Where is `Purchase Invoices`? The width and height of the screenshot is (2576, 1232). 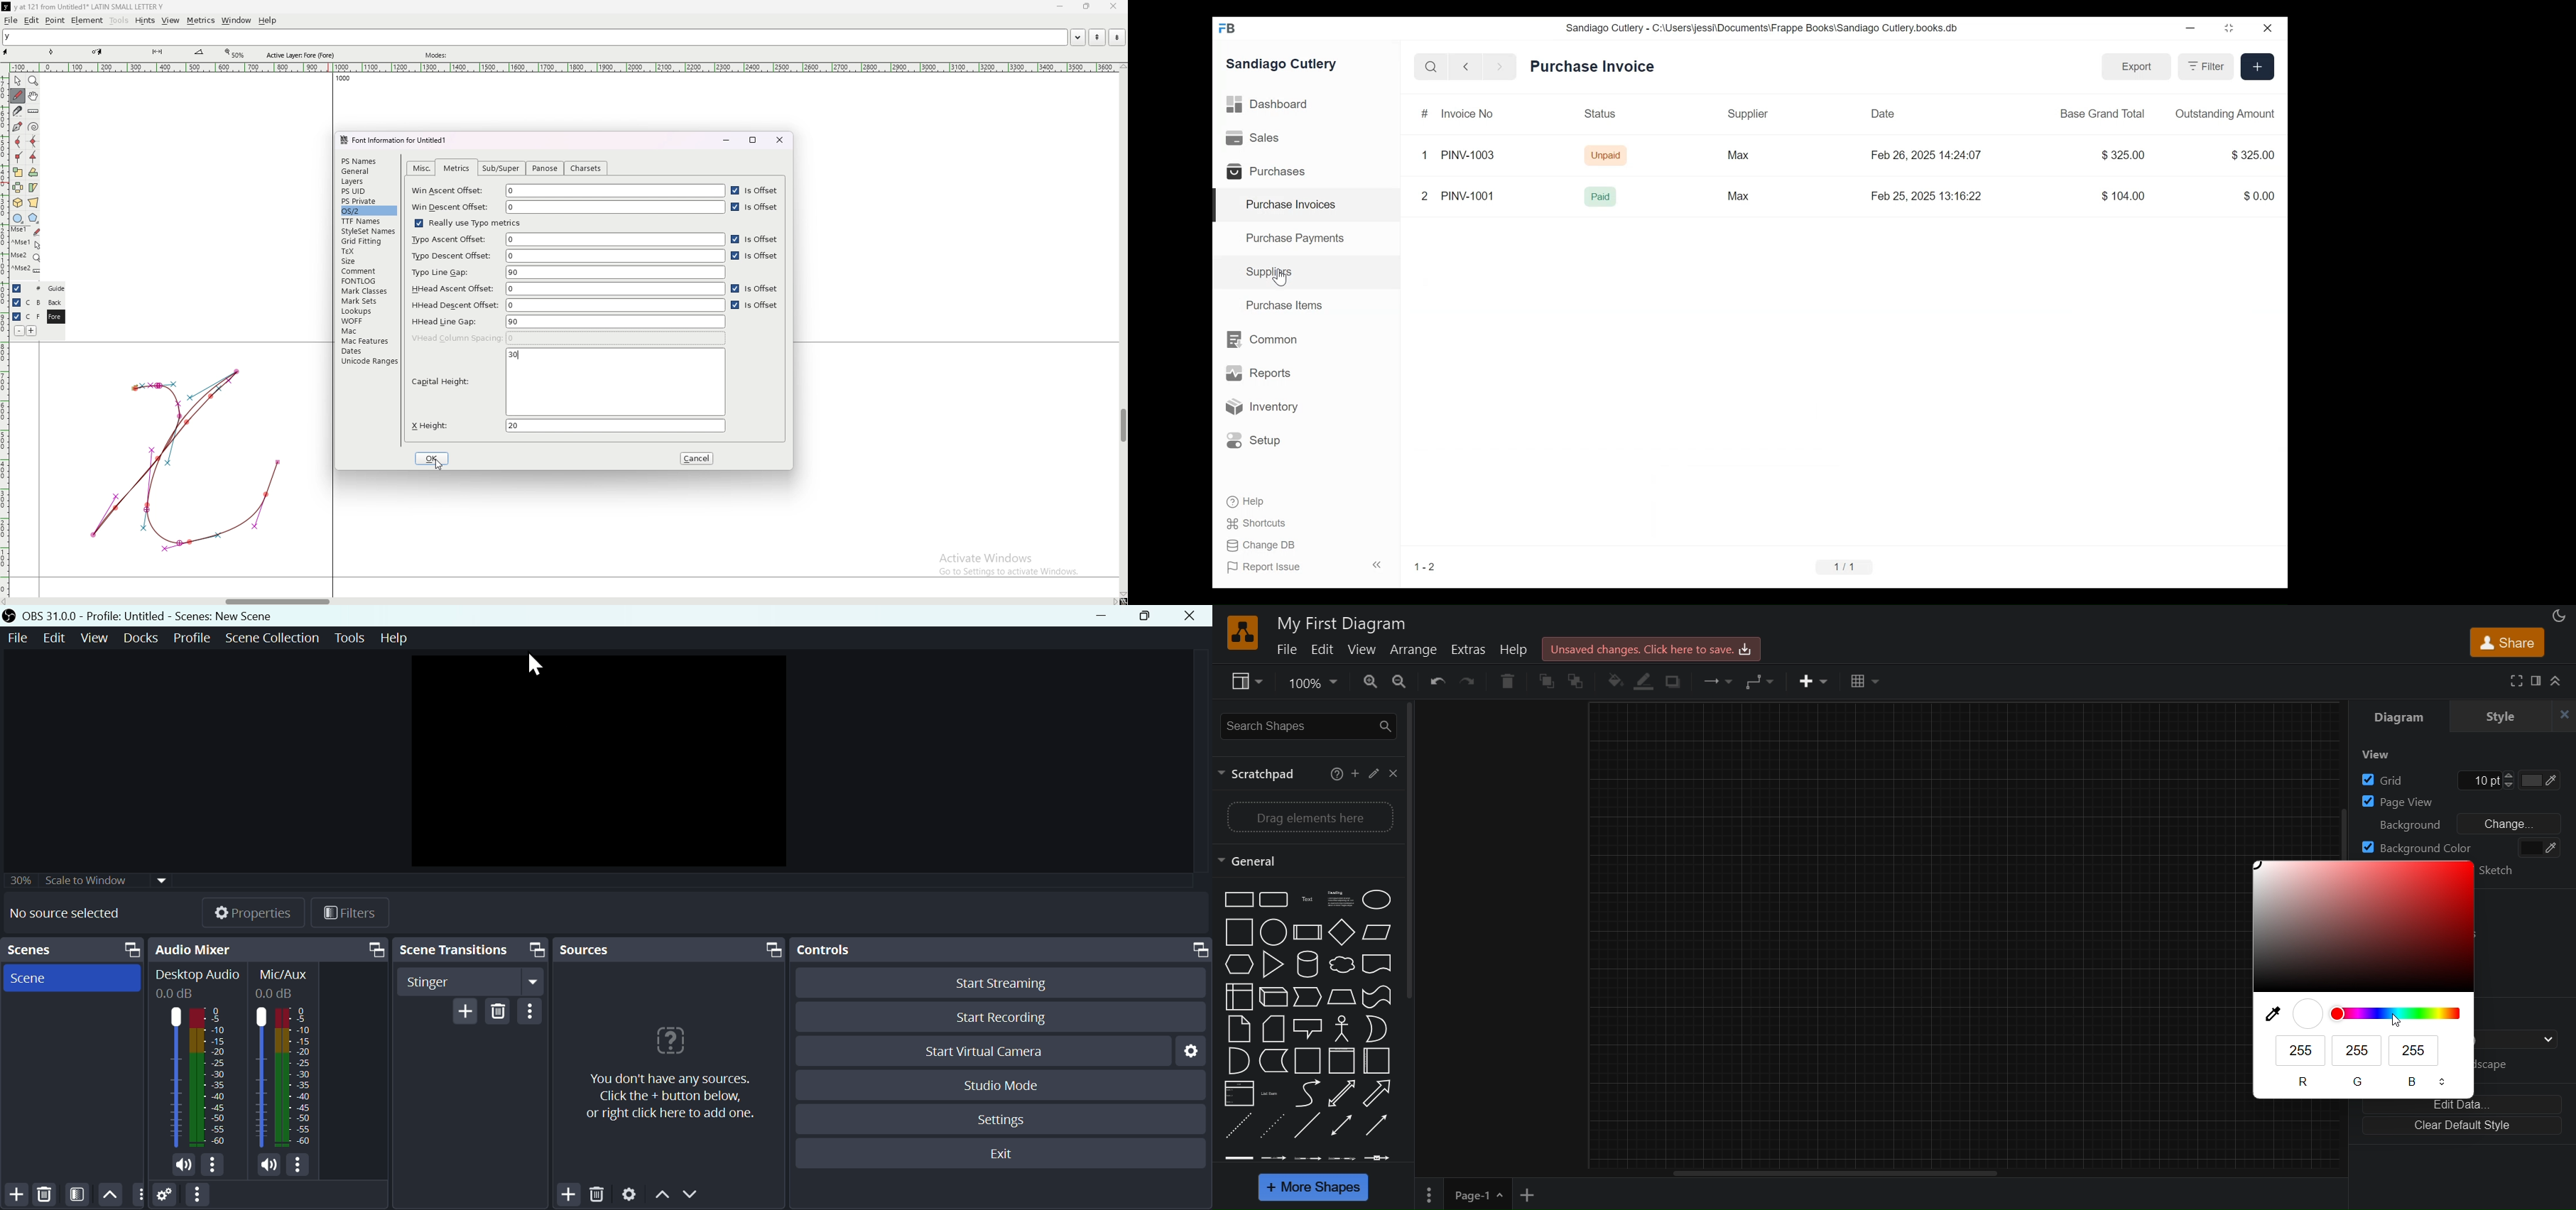
Purchase Invoices is located at coordinates (1294, 206).